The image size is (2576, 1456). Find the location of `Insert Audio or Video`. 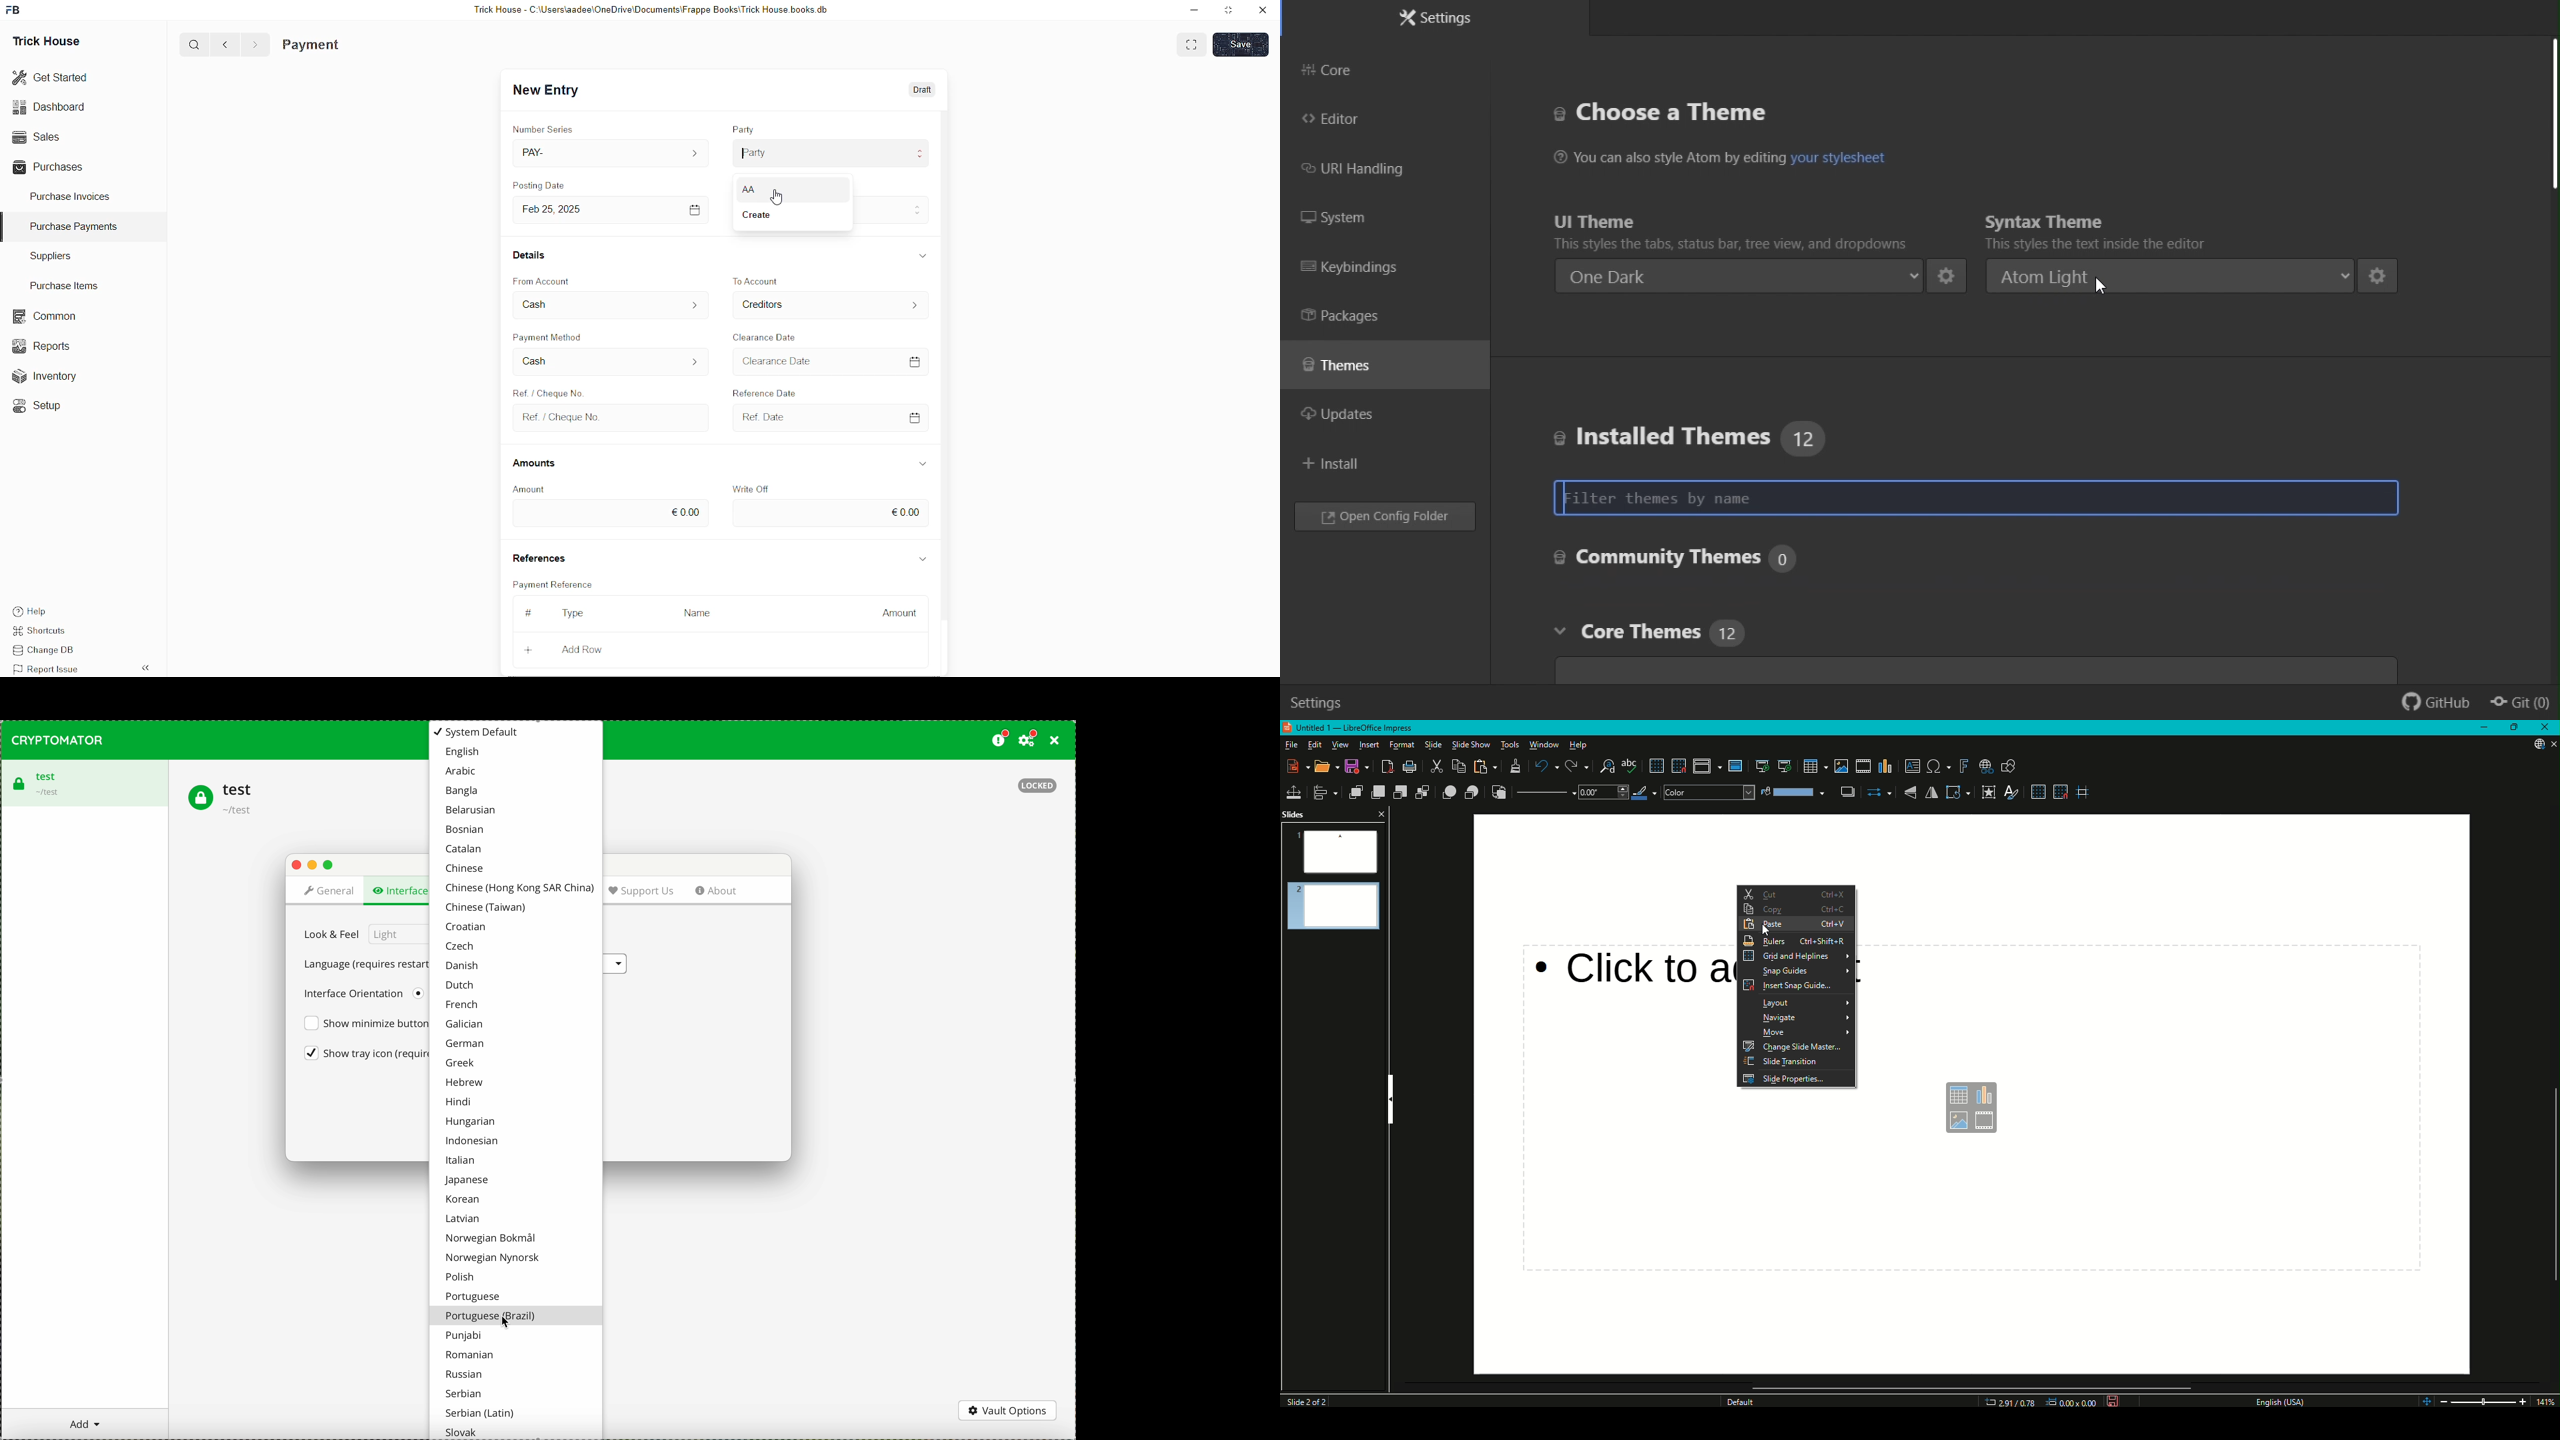

Insert Audio or Video is located at coordinates (1863, 764).